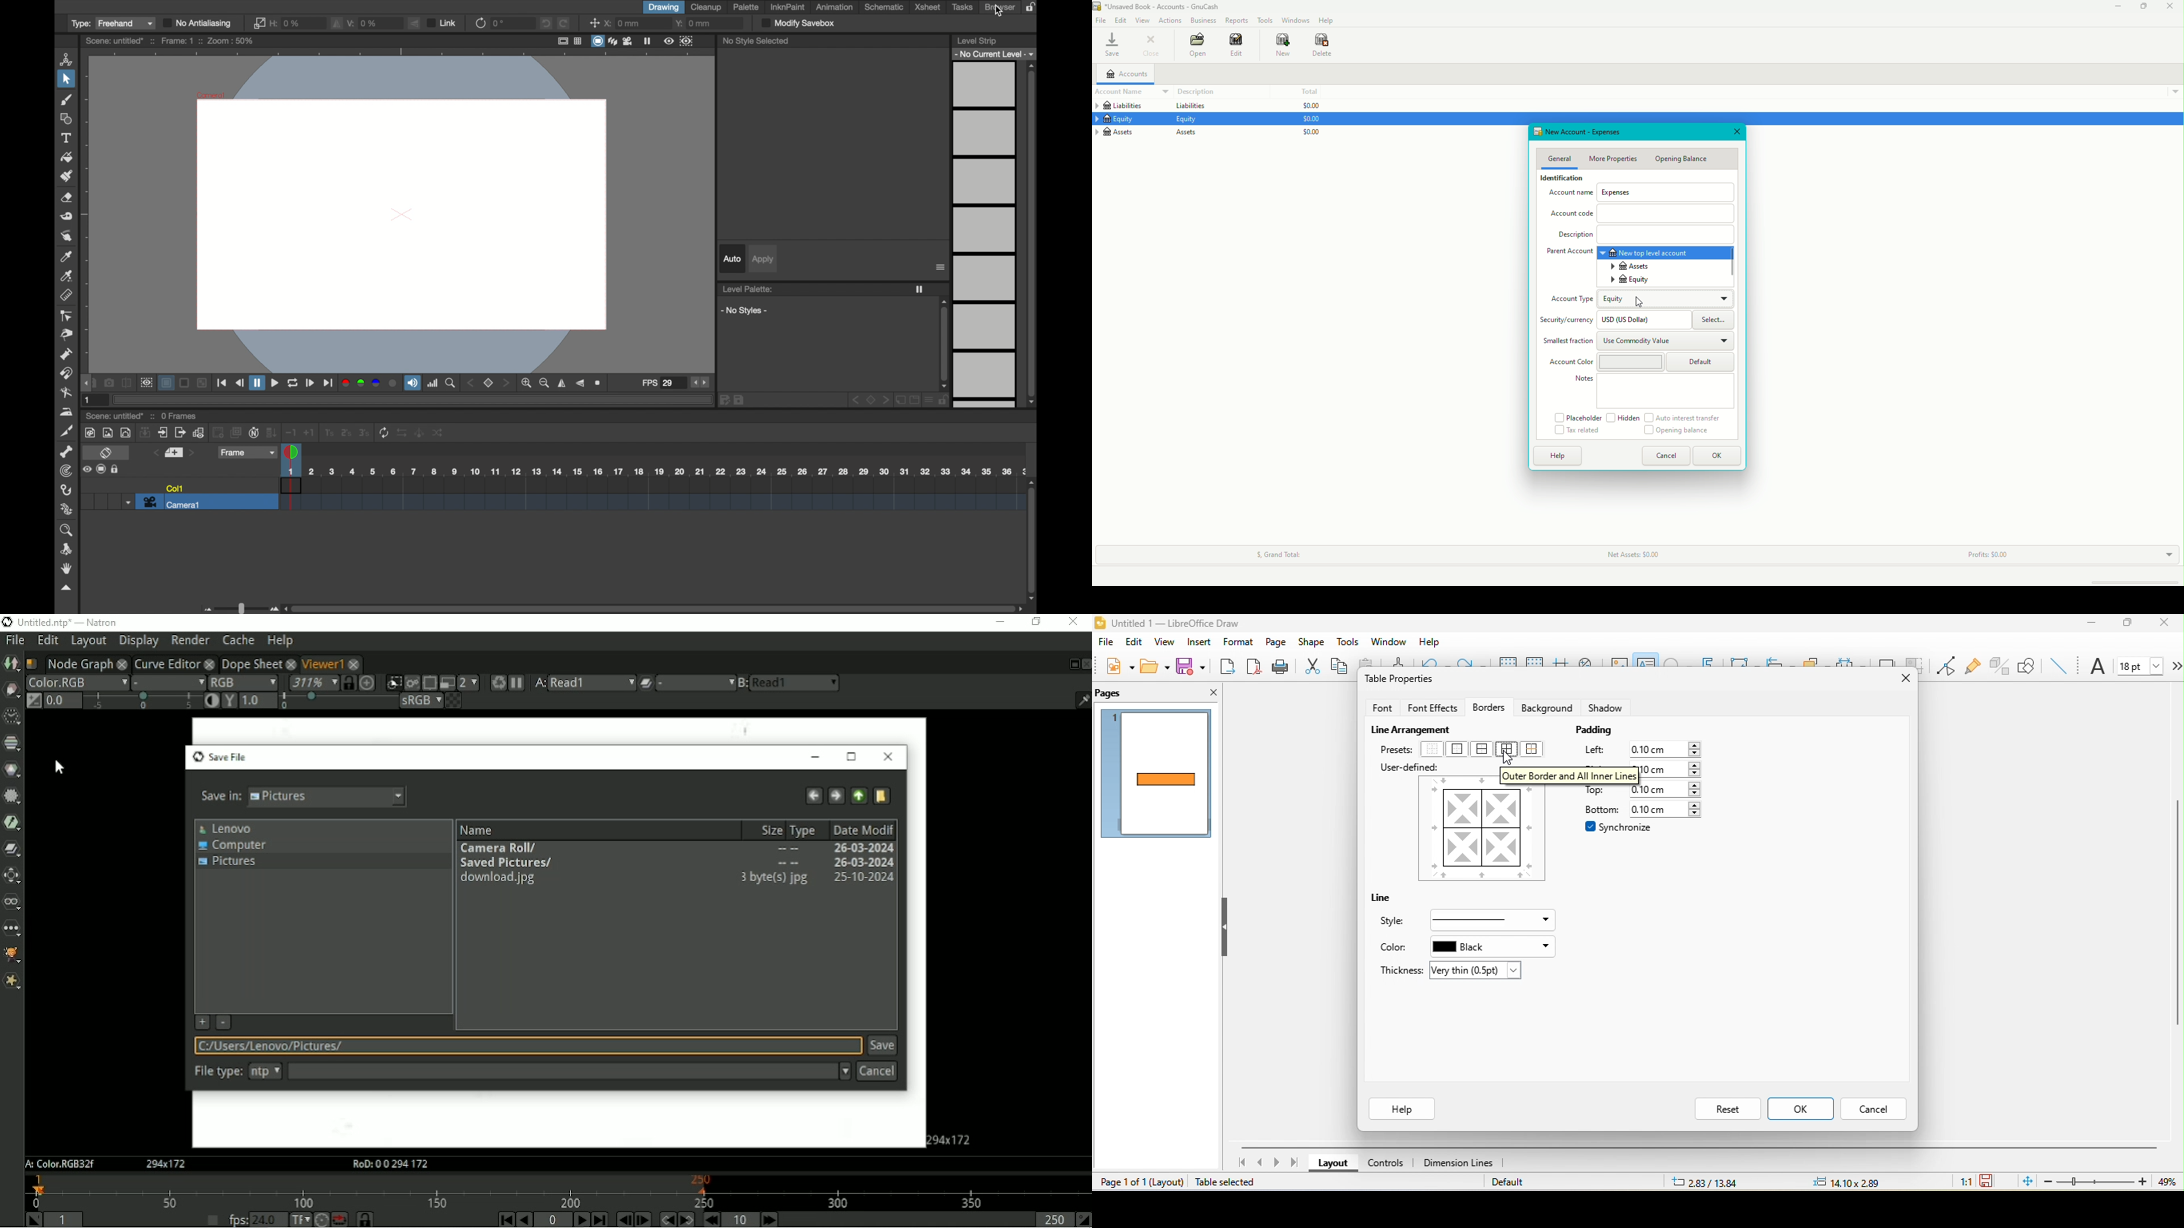 The width and height of the screenshot is (2184, 1232). What do you see at coordinates (1727, 1110) in the screenshot?
I see `reset` at bounding box center [1727, 1110].